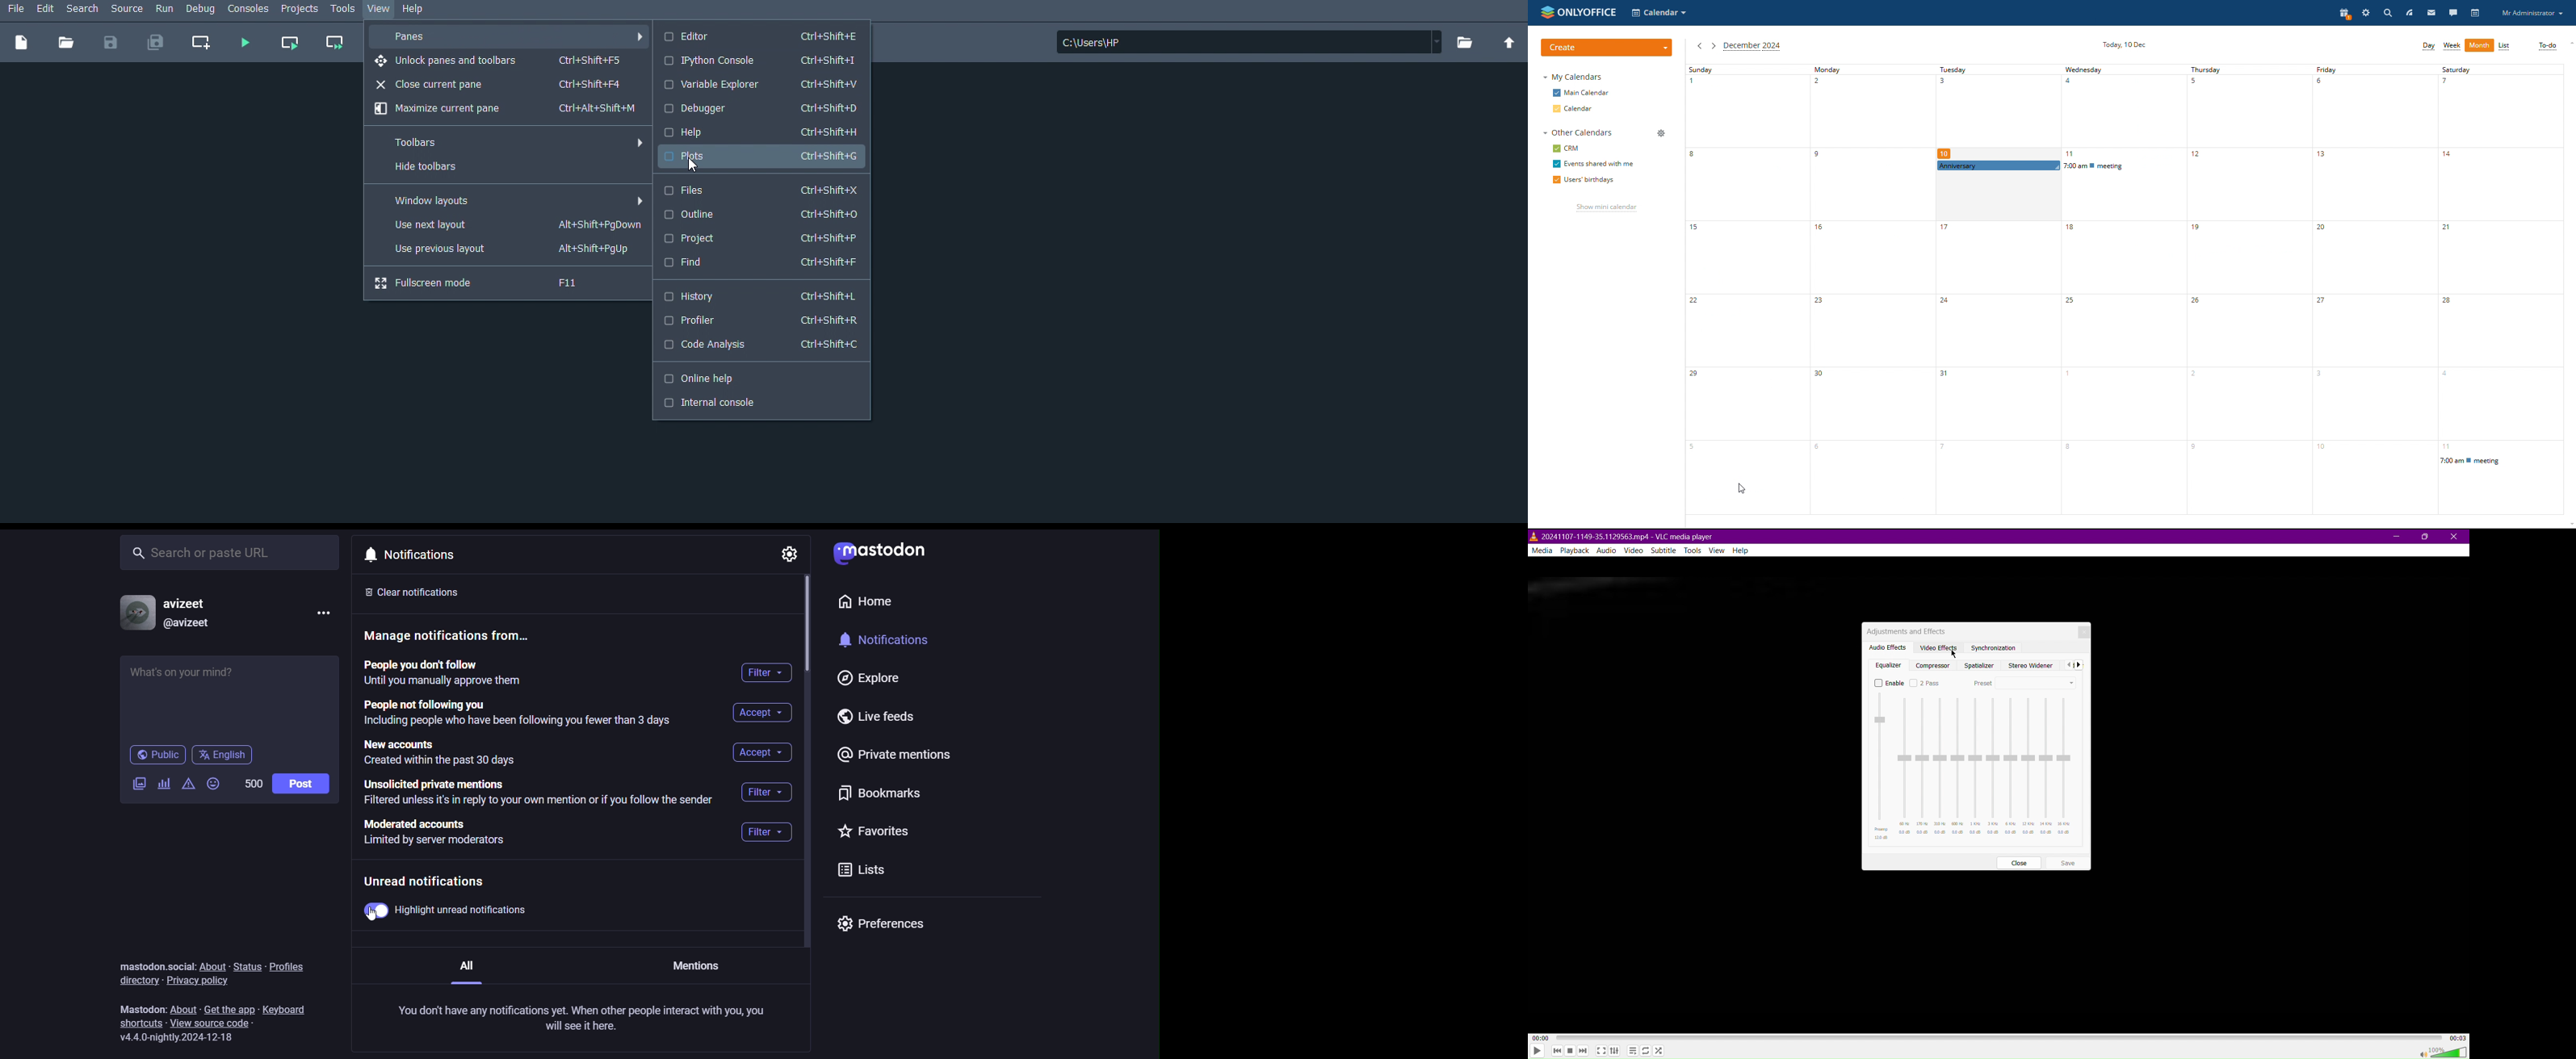  What do you see at coordinates (243, 43) in the screenshot?
I see `Run file` at bounding box center [243, 43].